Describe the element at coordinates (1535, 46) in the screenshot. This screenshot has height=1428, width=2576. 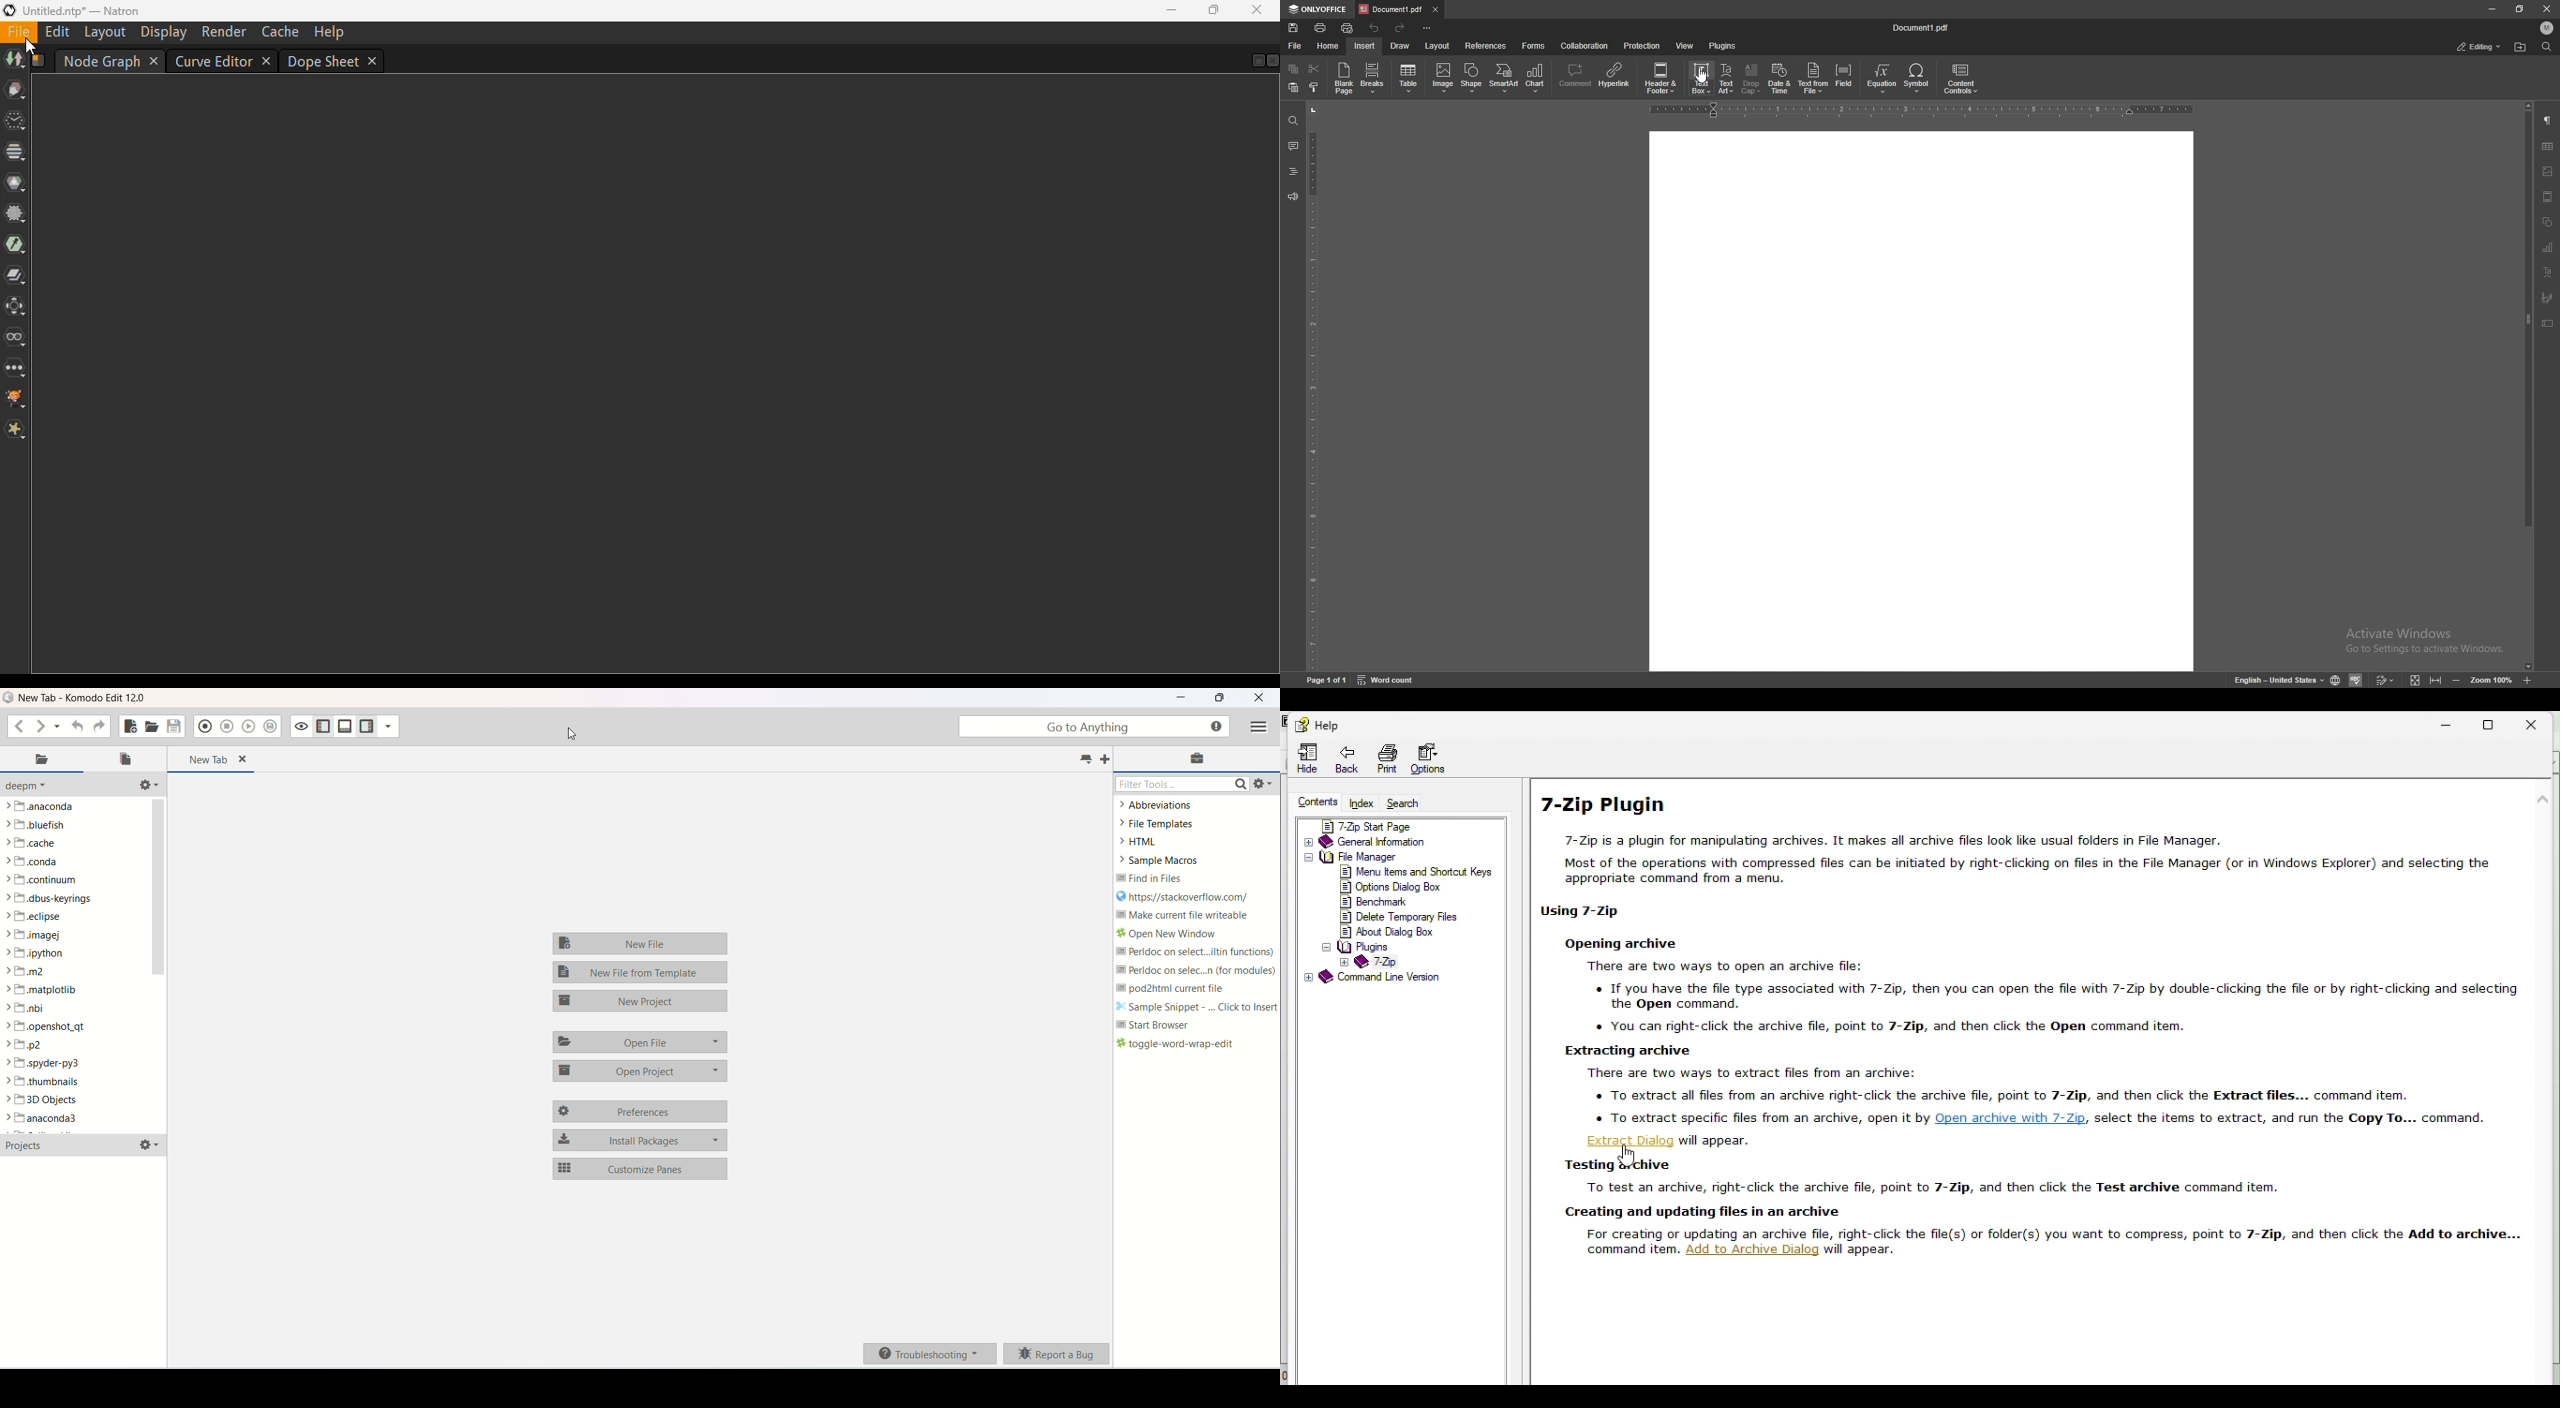
I see `forms` at that location.